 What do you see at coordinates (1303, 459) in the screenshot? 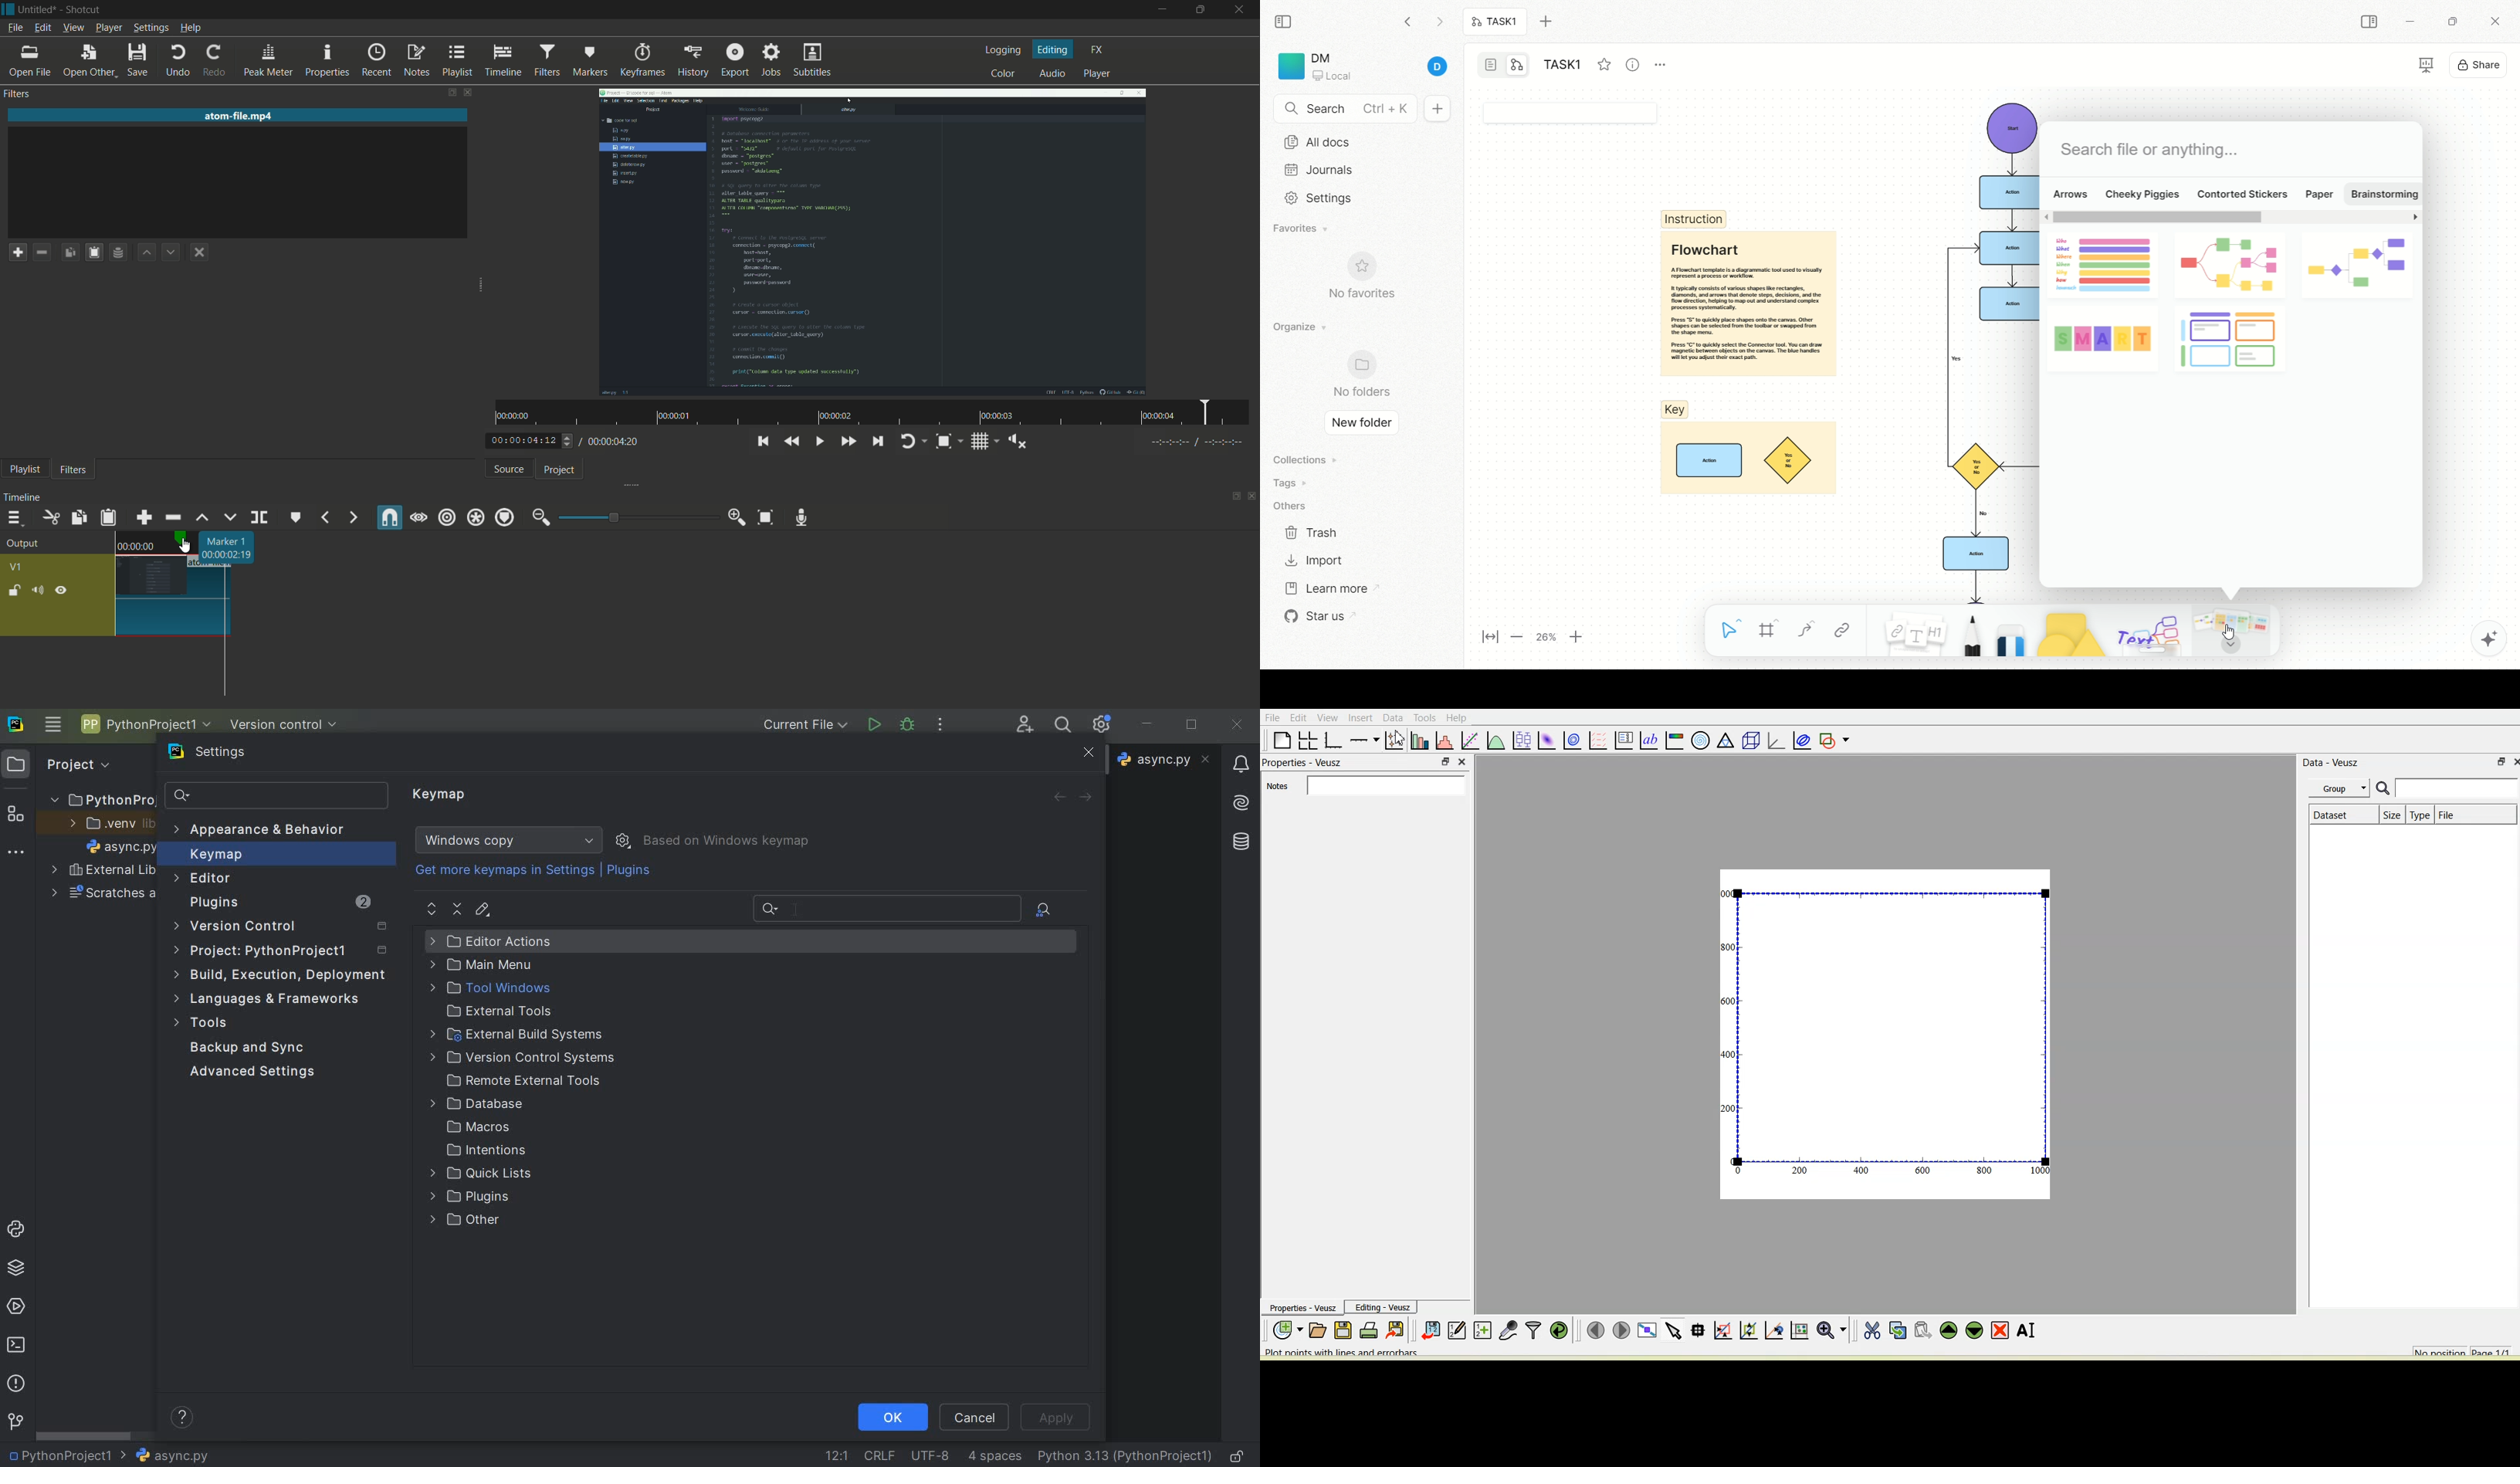
I see `collections` at bounding box center [1303, 459].